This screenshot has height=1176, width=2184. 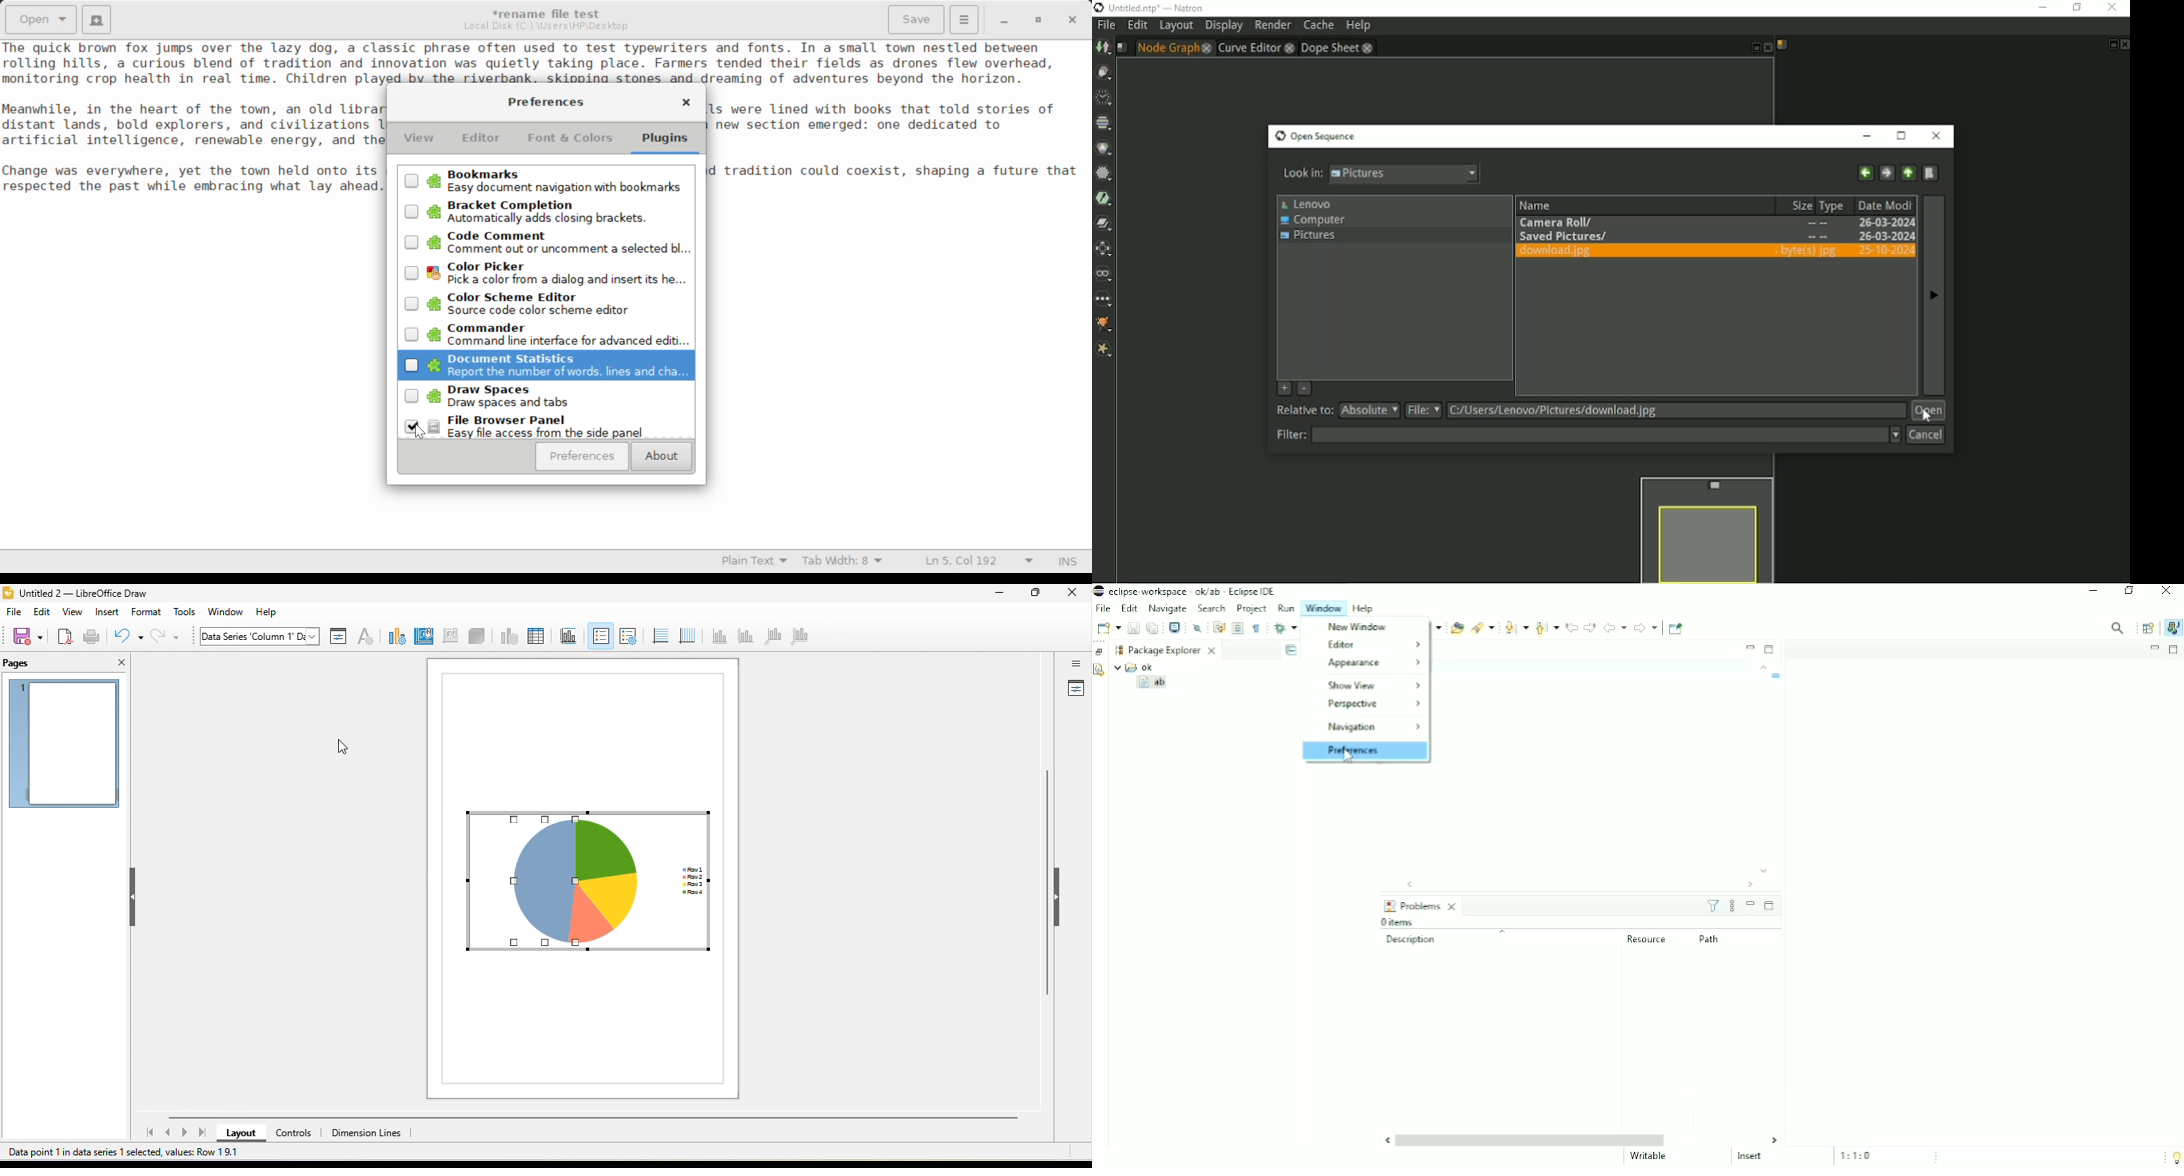 What do you see at coordinates (1373, 644) in the screenshot?
I see `Editor` at bounding box center [1373, 644].